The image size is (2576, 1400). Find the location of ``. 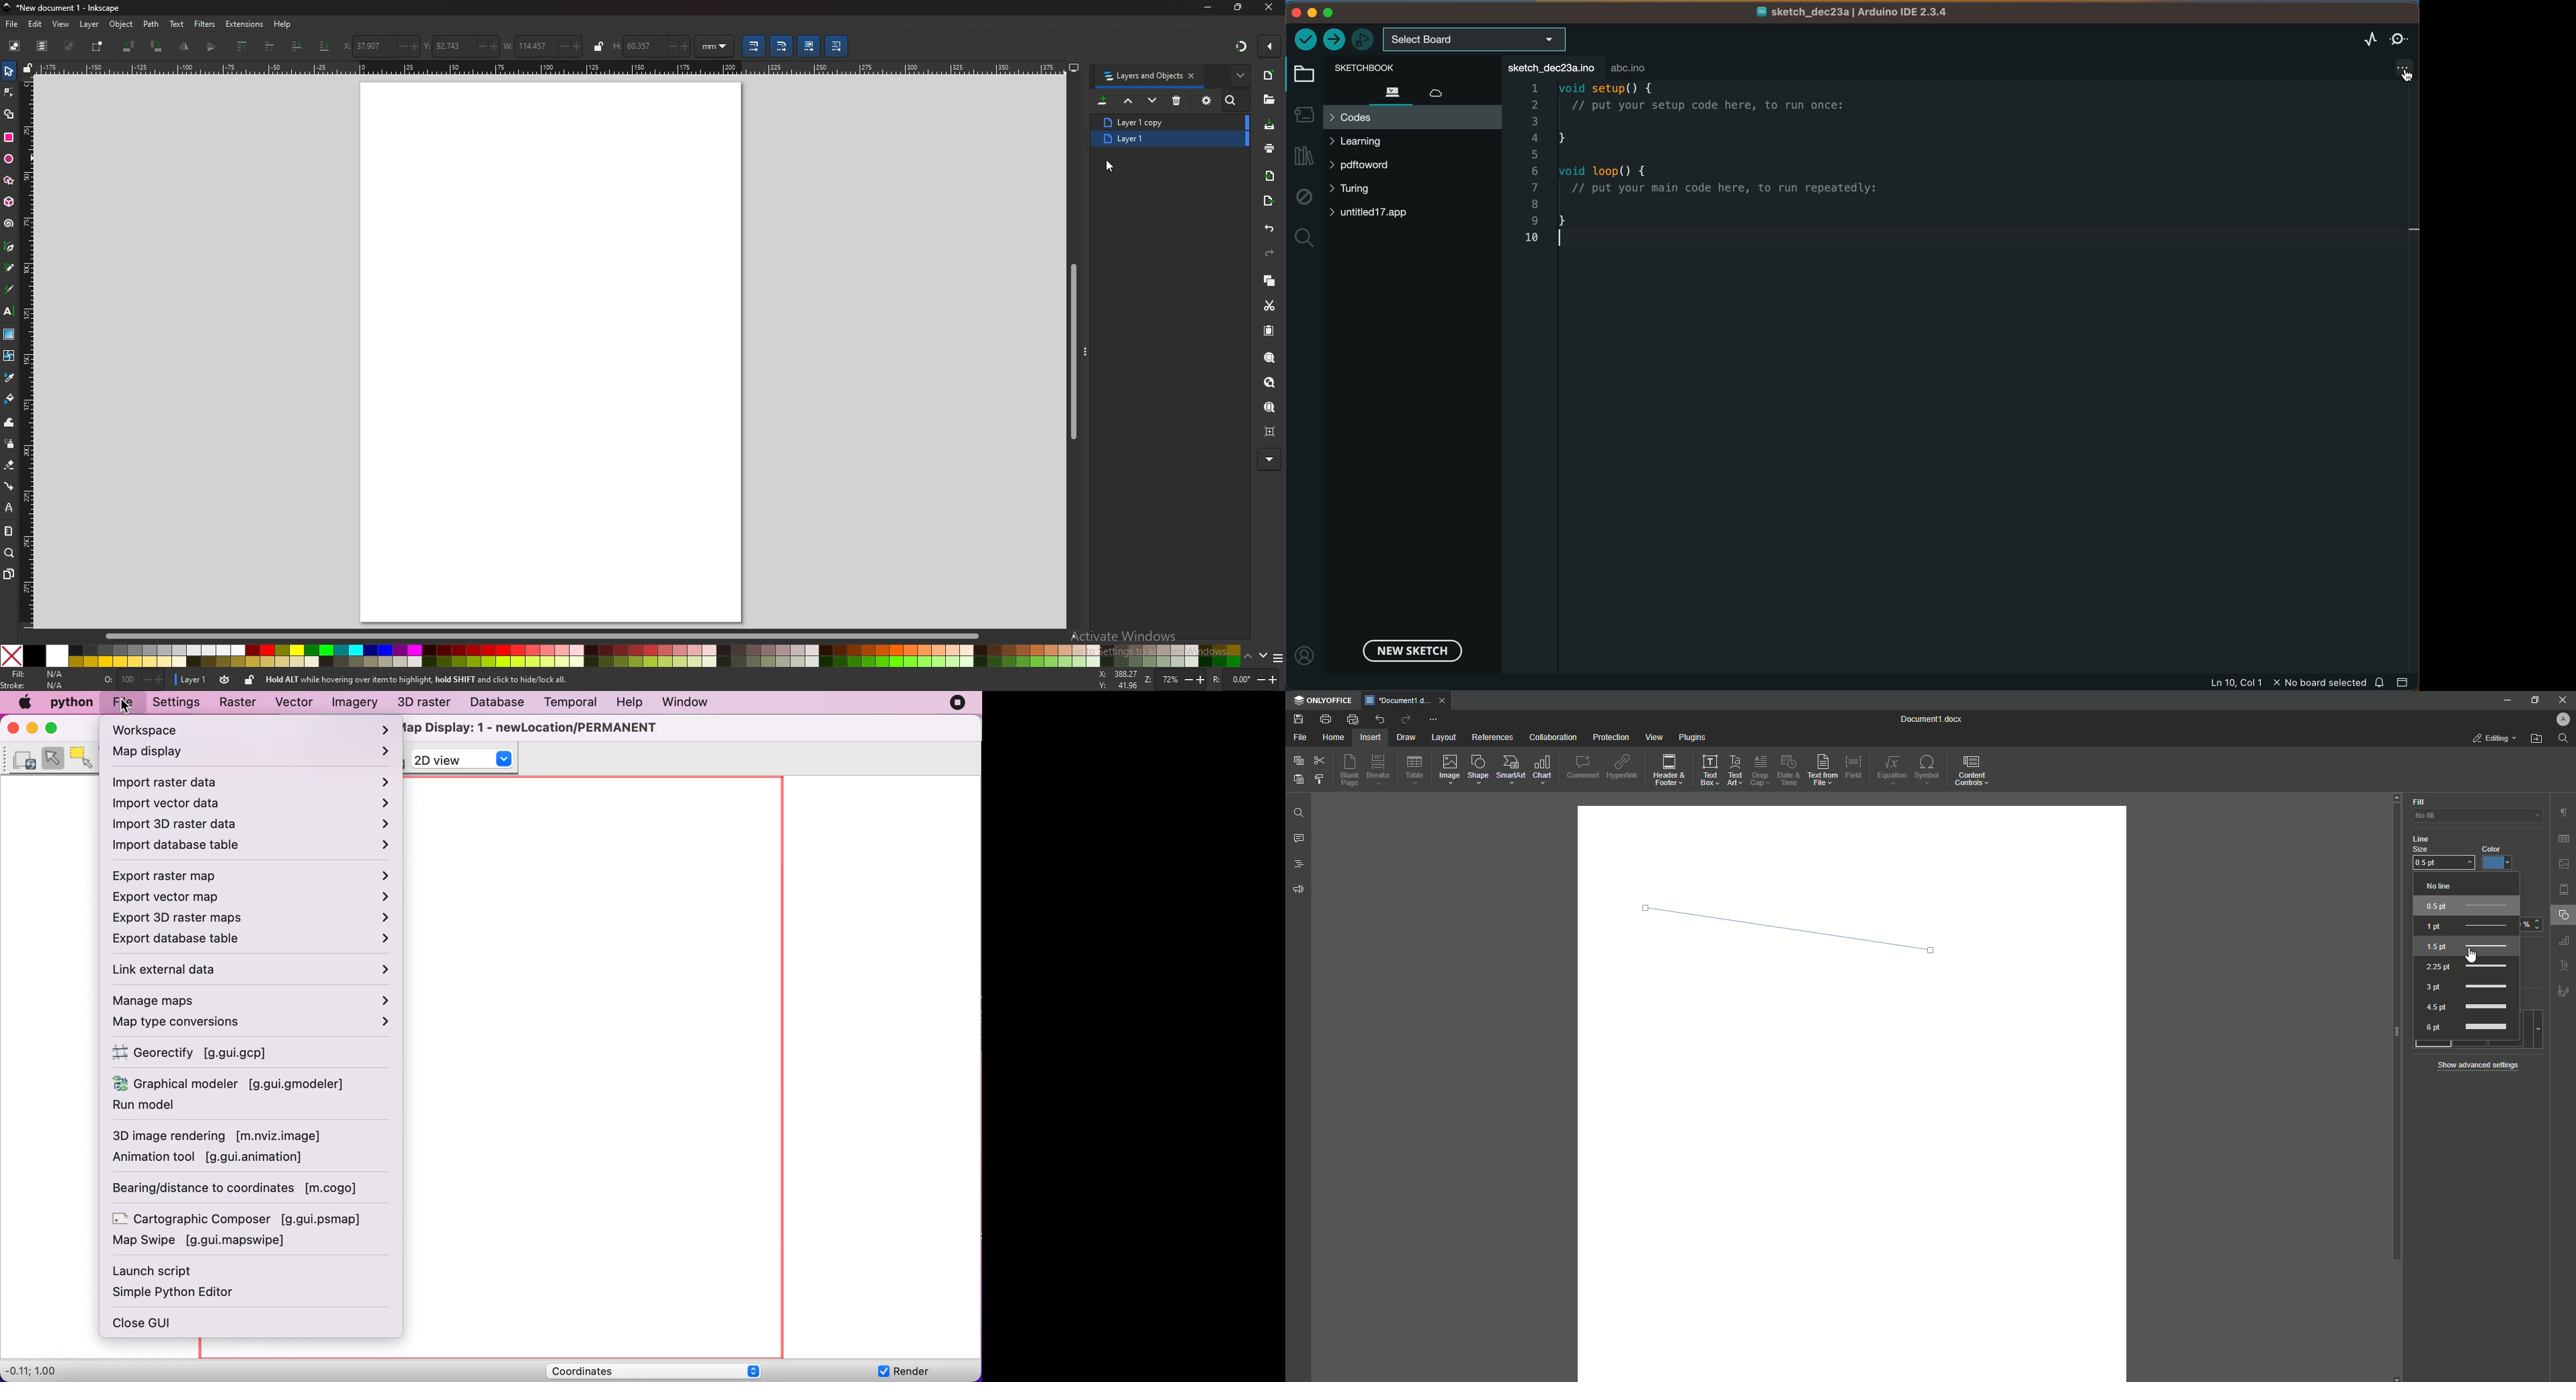

 is located at coordinates (2563, 993).